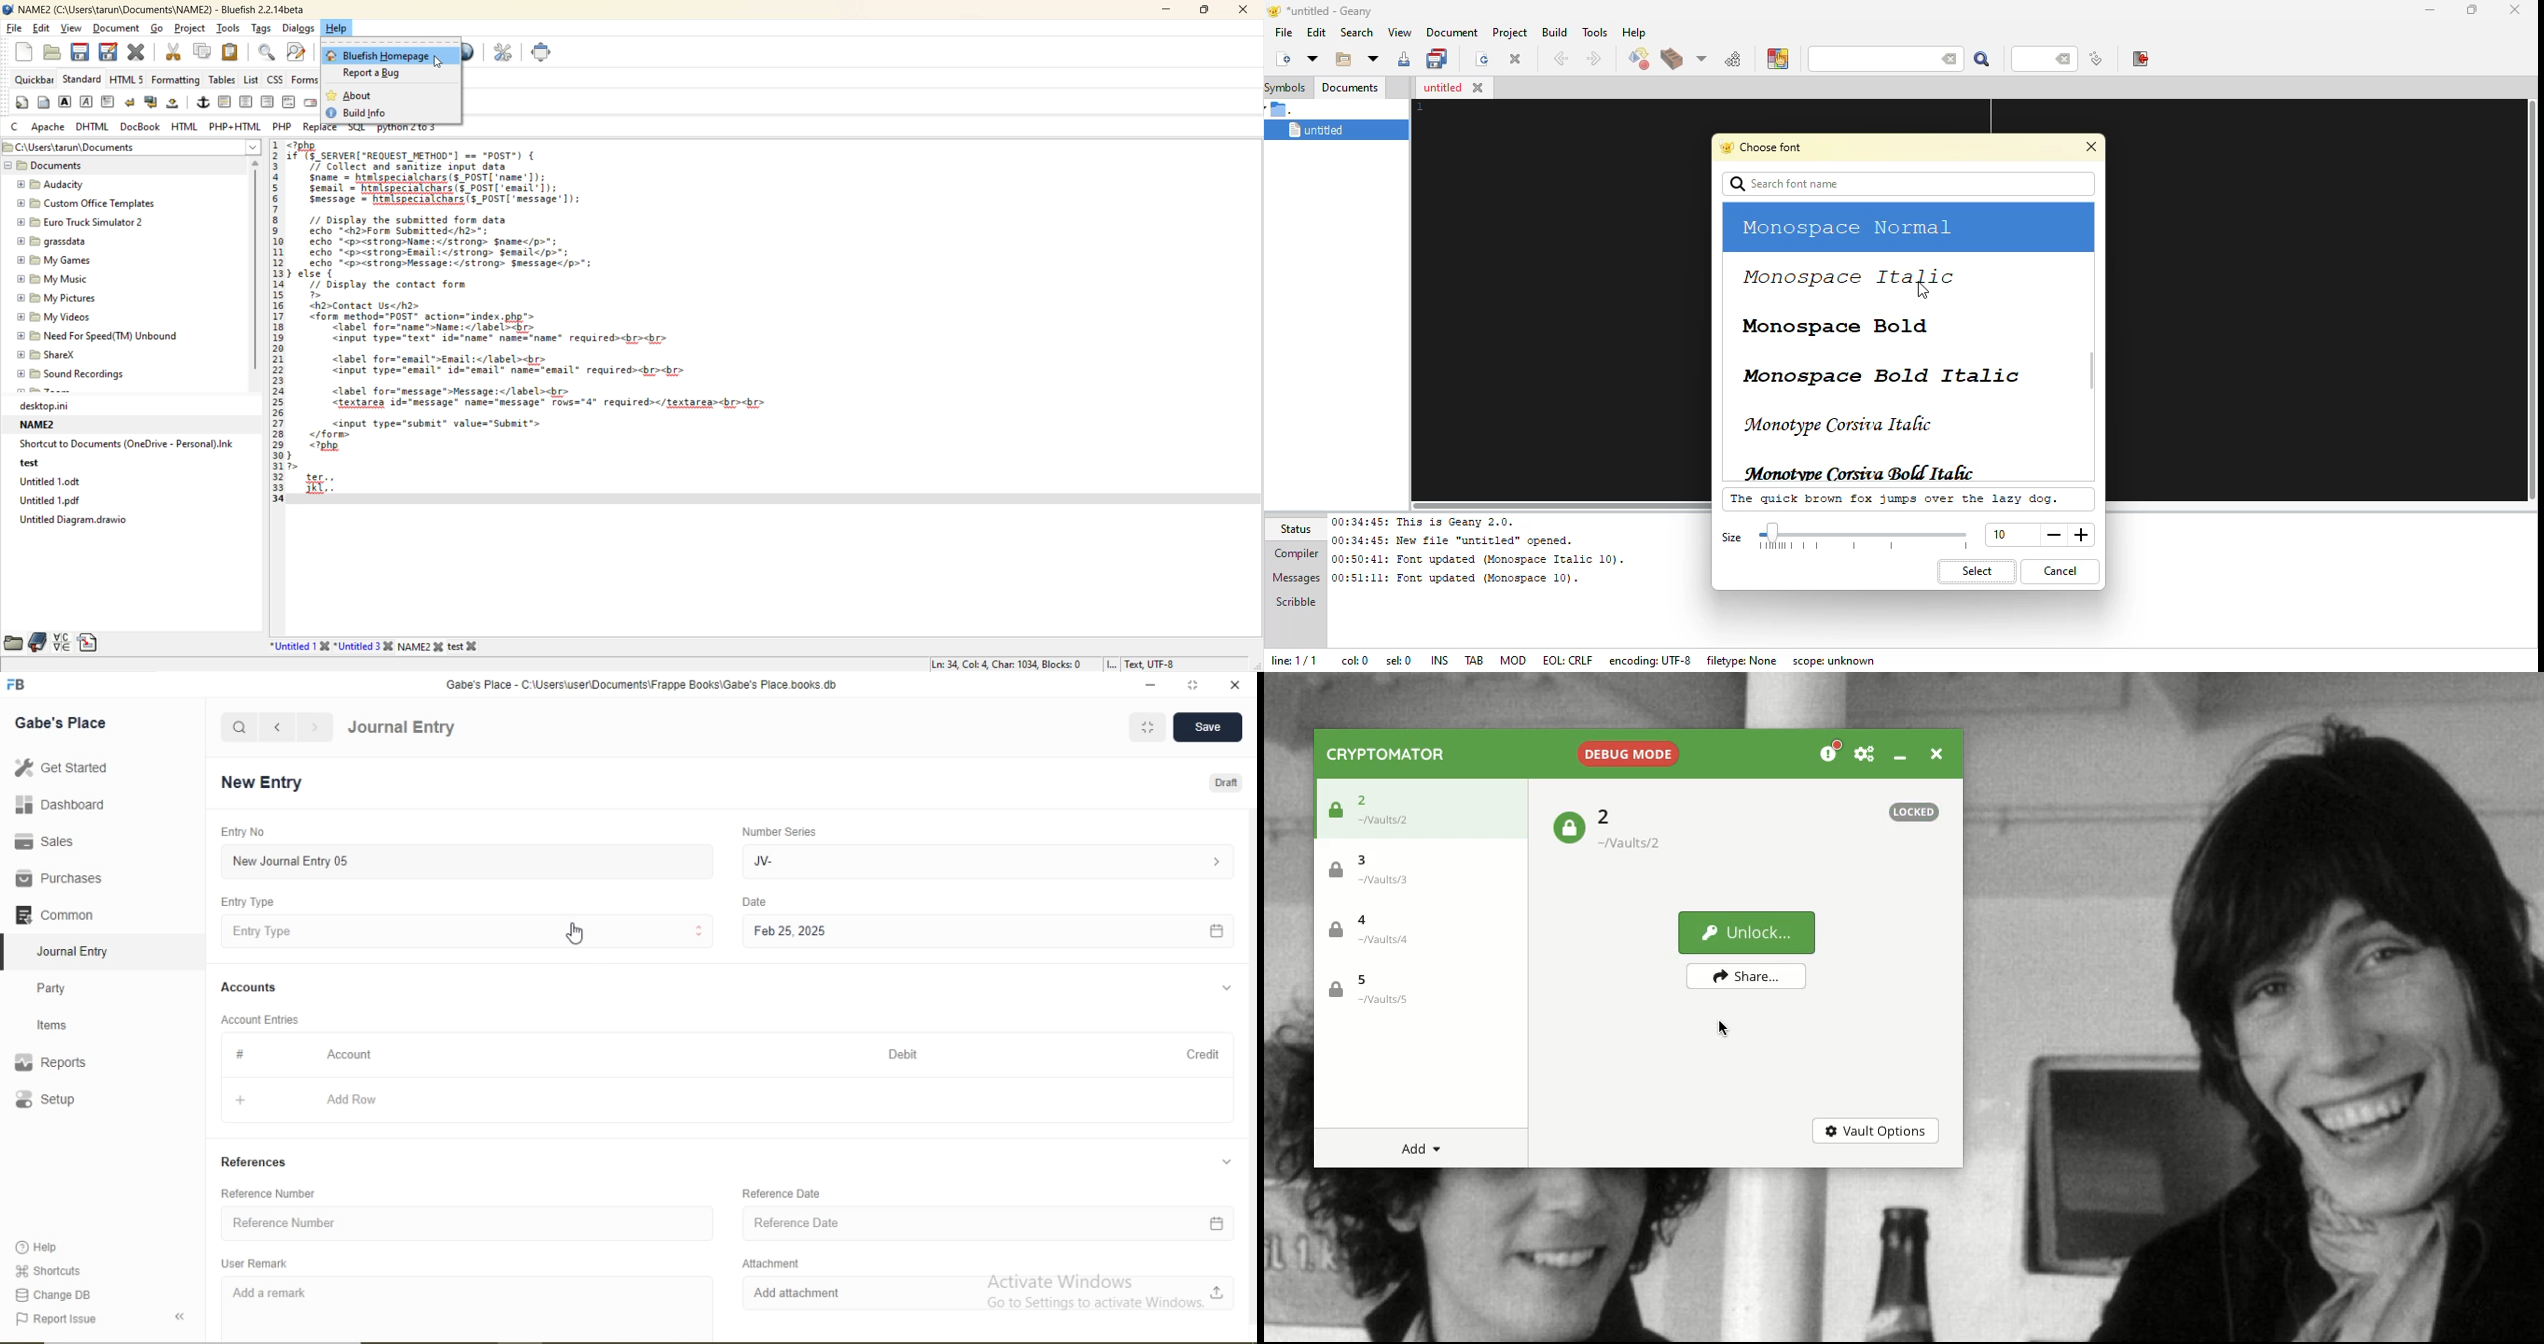  I want to click on vertical scroll bar, so click(255, 270).